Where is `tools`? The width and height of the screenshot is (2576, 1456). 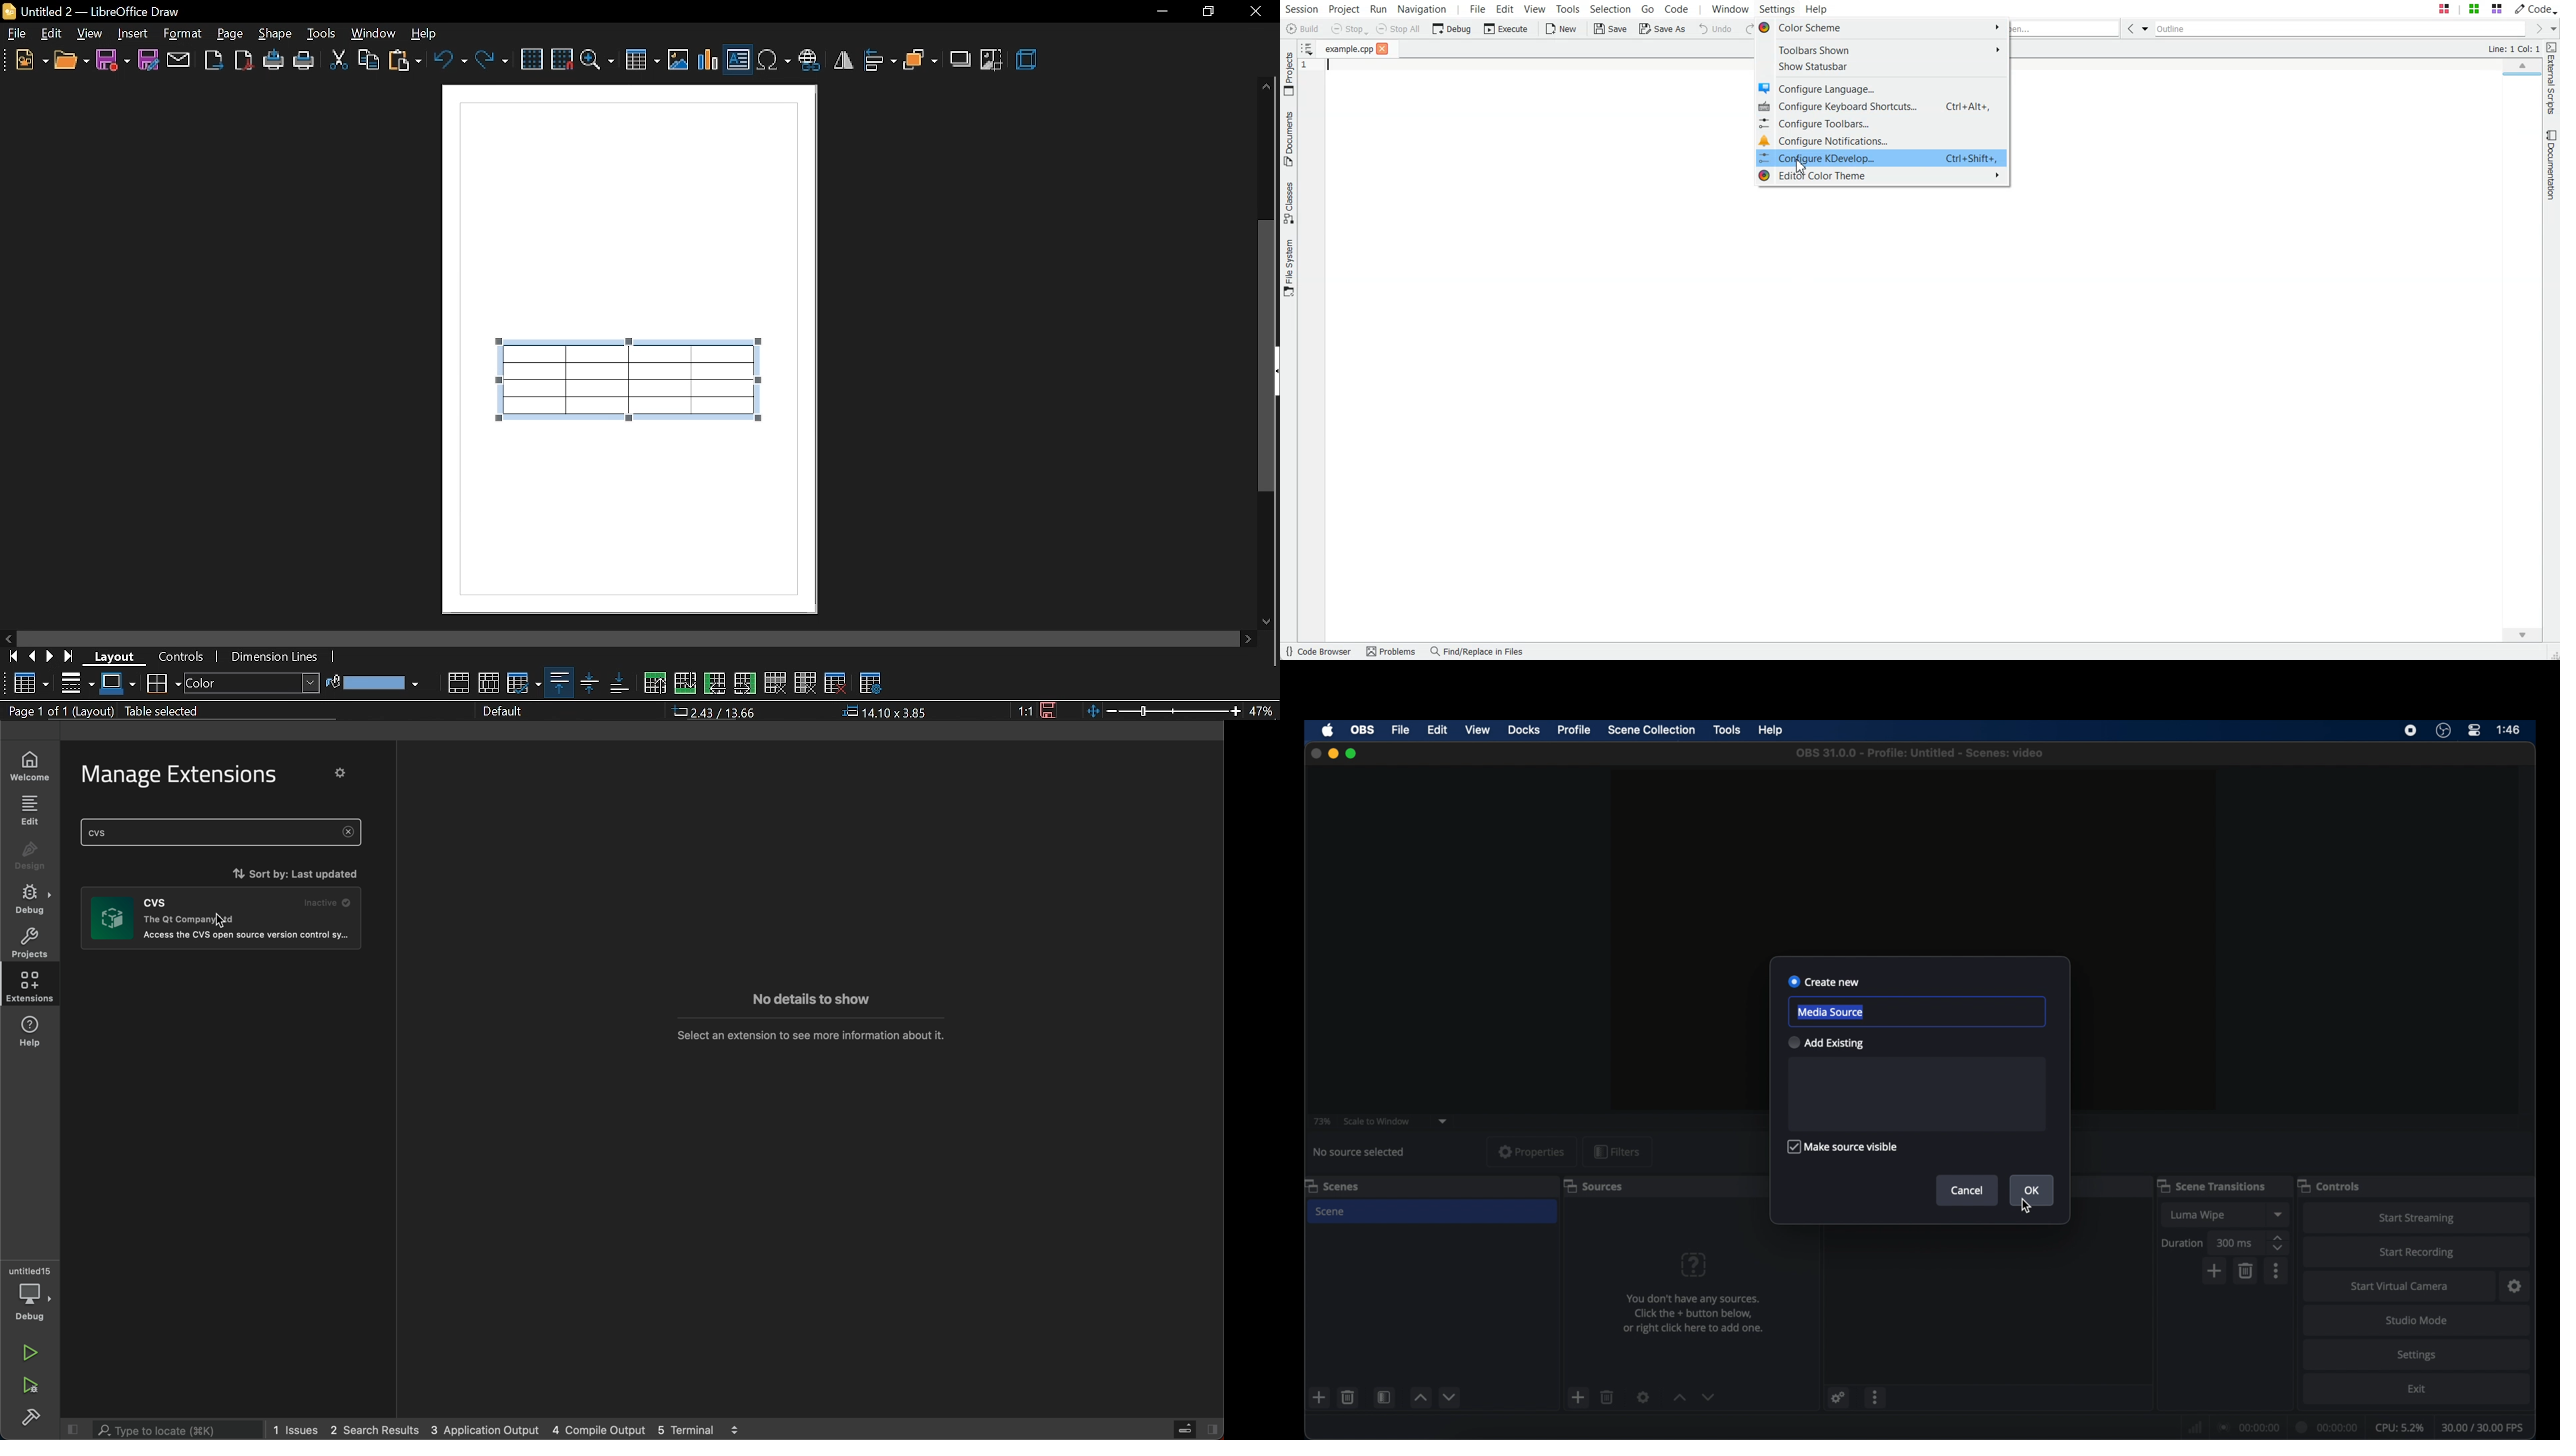
tools is located at coordinates (1728, 729).